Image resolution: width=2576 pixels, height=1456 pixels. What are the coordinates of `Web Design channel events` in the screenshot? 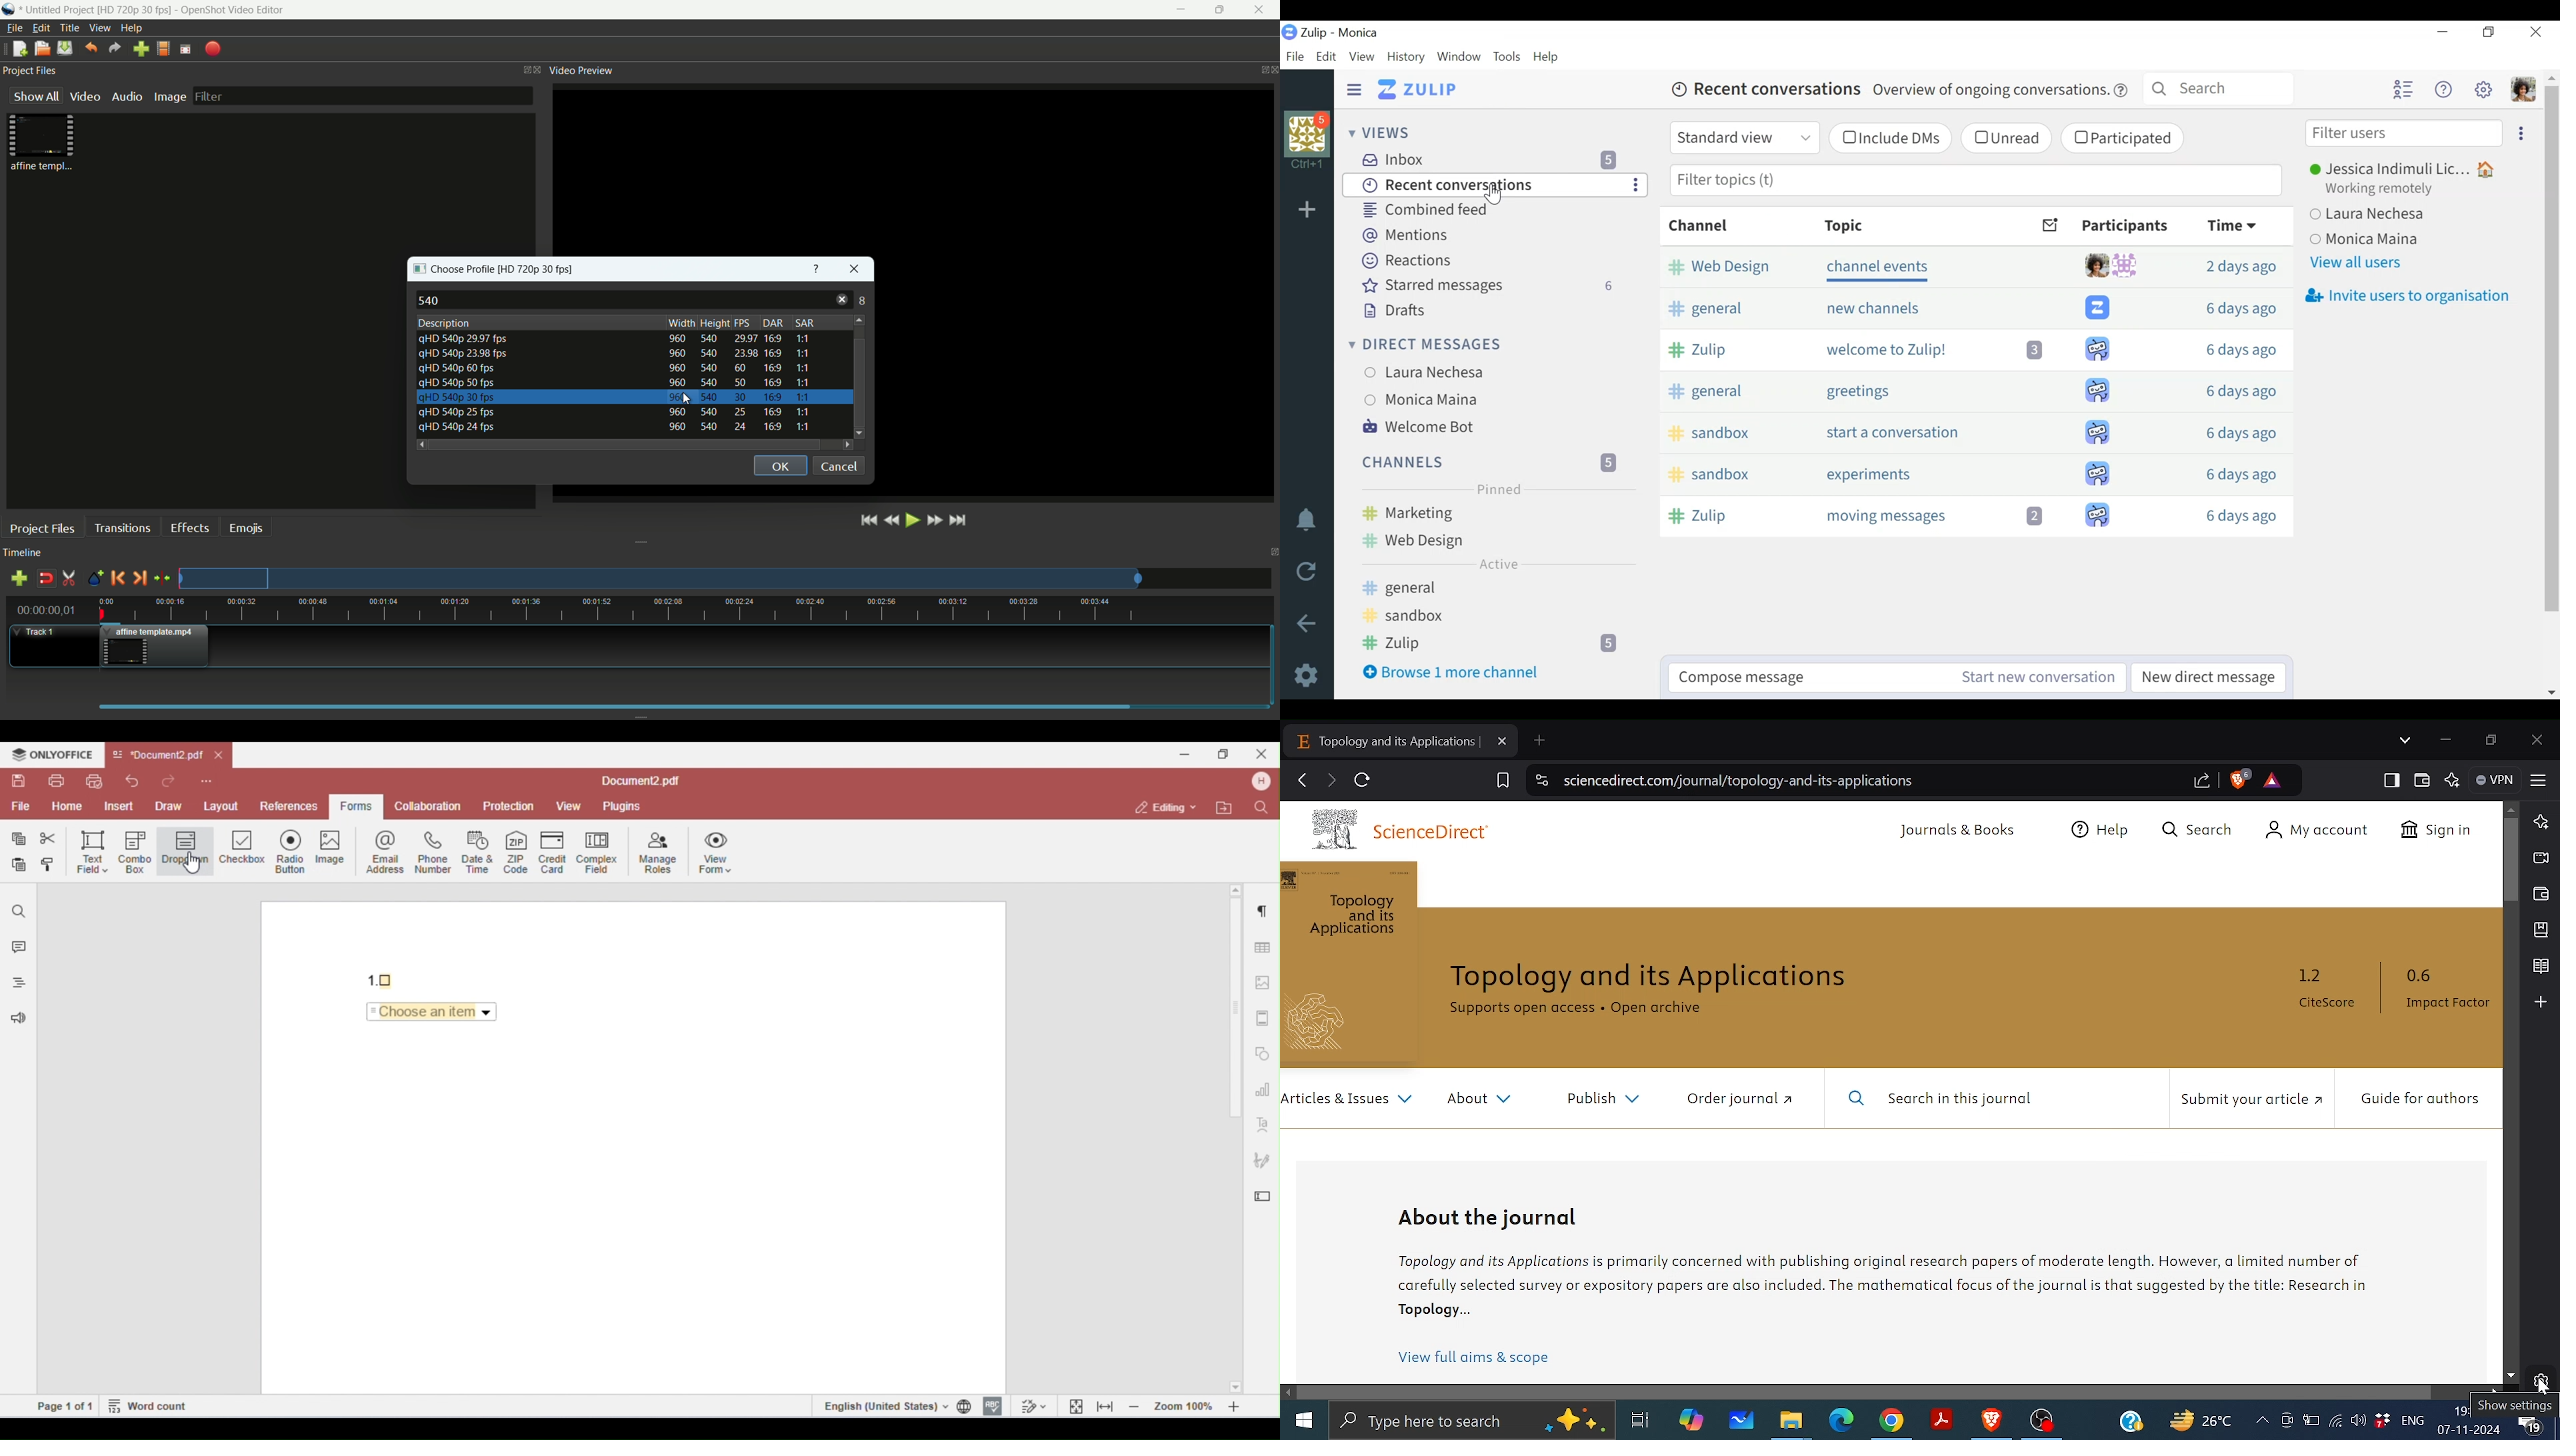 It's located at (1974, 265).